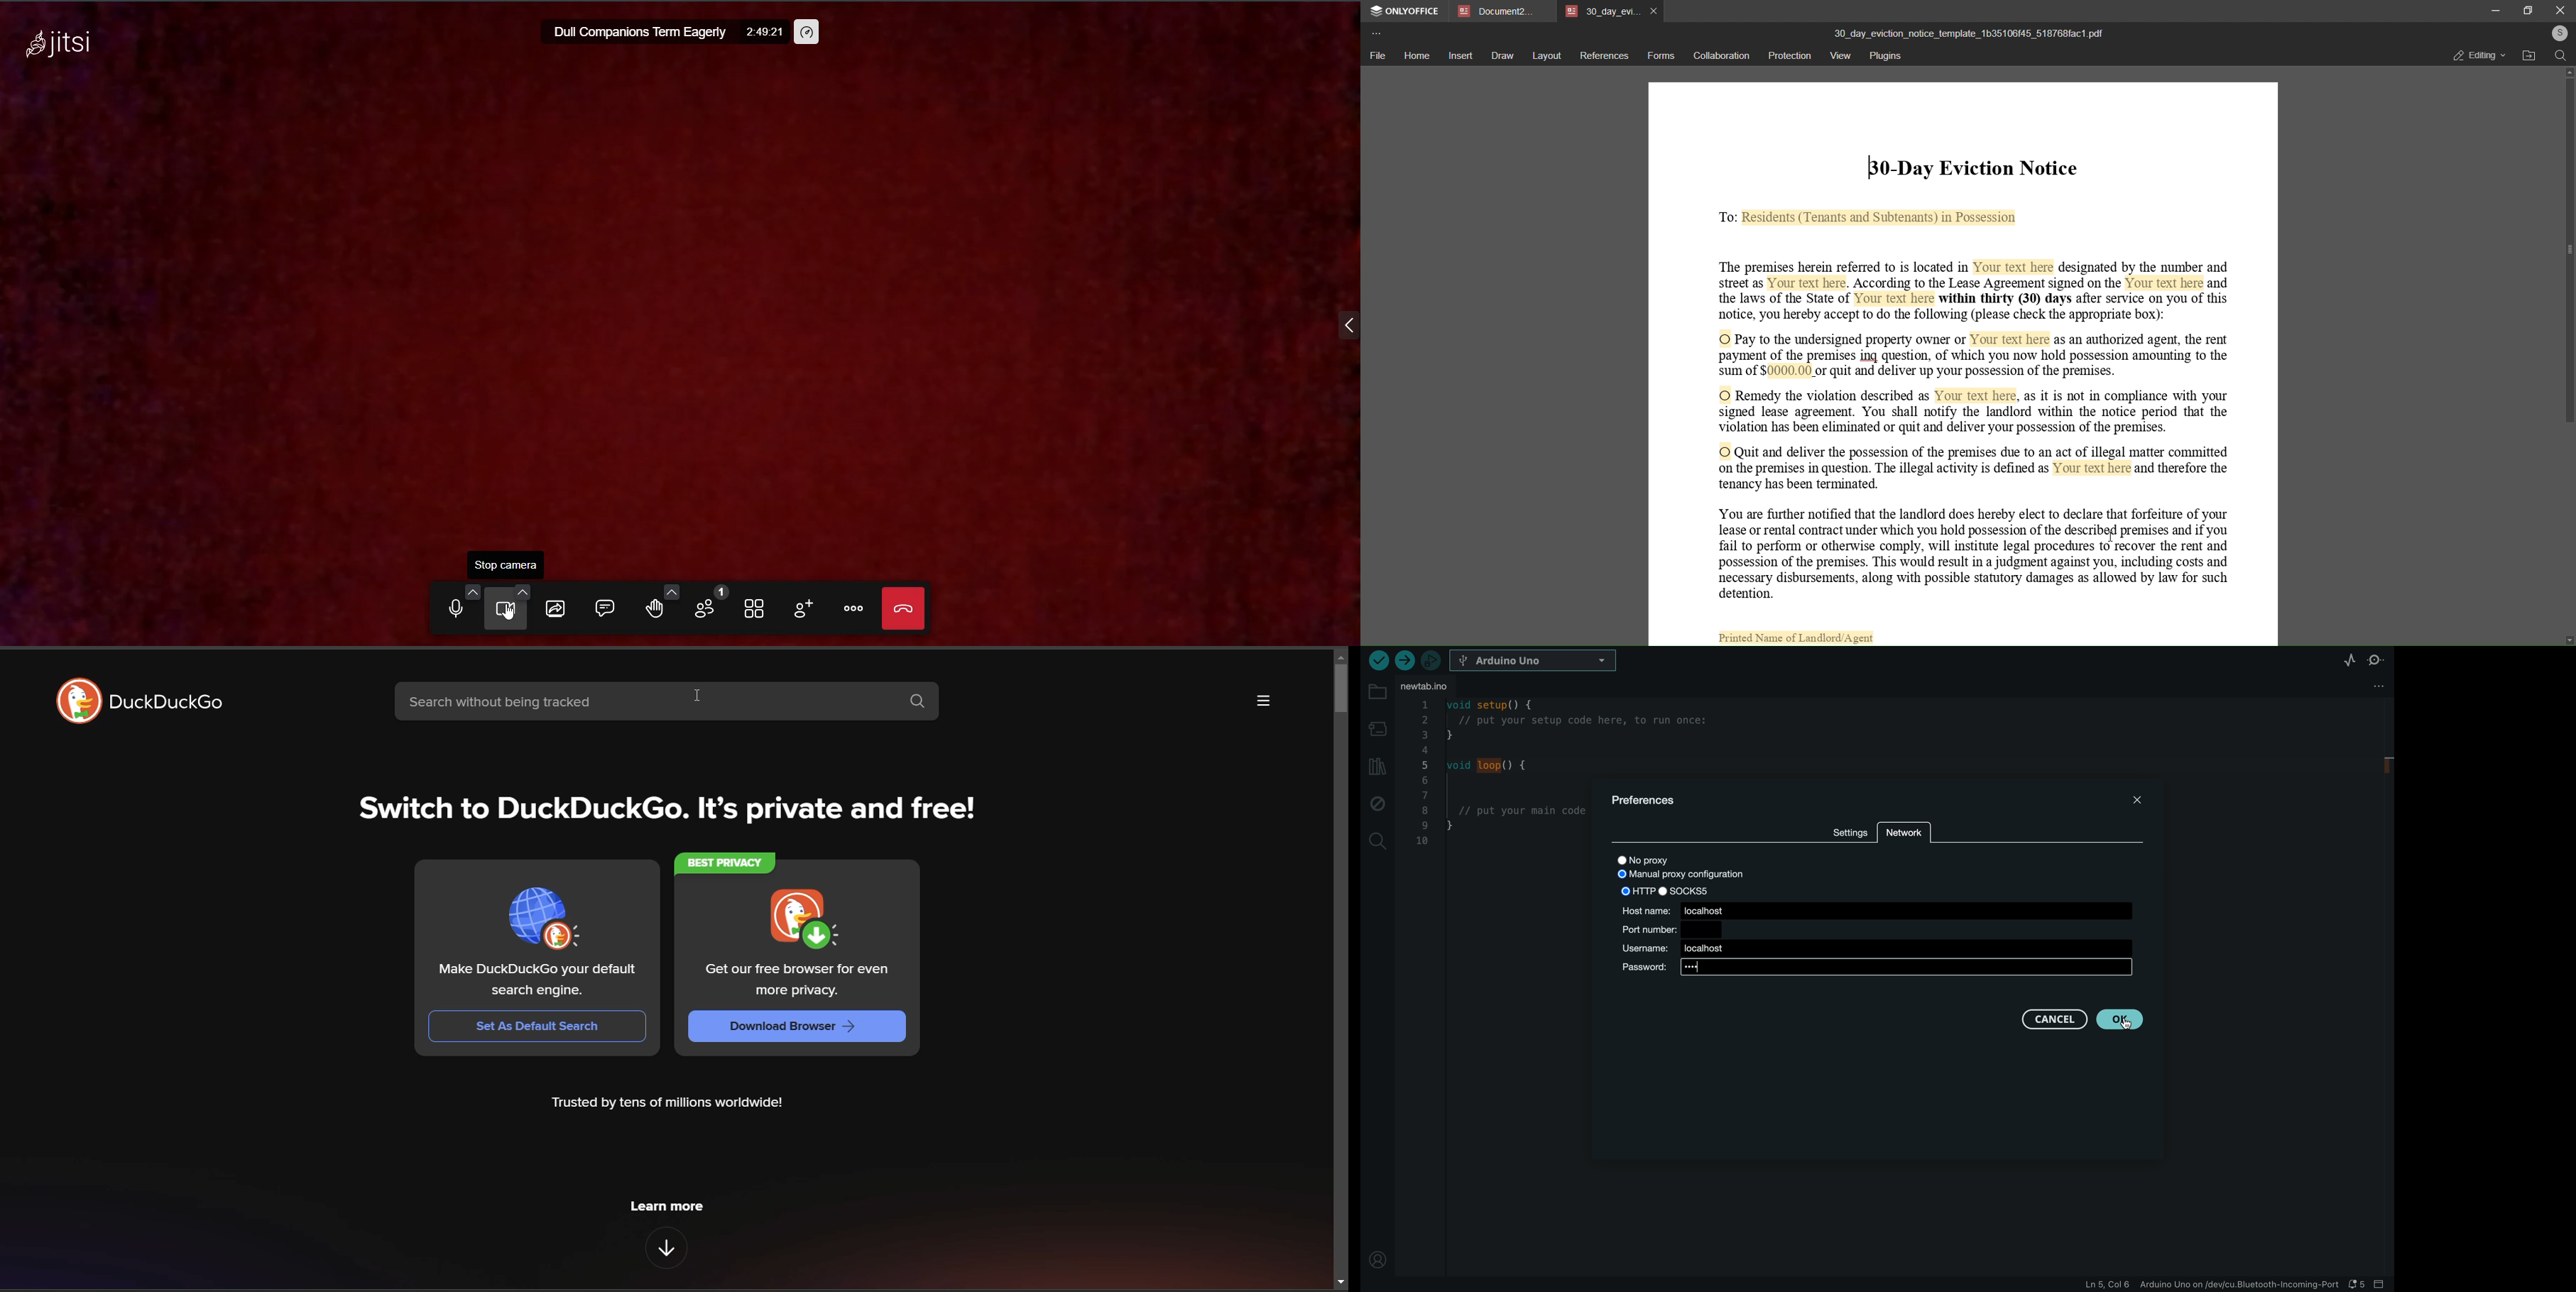 The width and height of the screenshot is (2576, 1316). Describe the element at coordinates (851, 608) in the screenshot. I see `more` at that location.